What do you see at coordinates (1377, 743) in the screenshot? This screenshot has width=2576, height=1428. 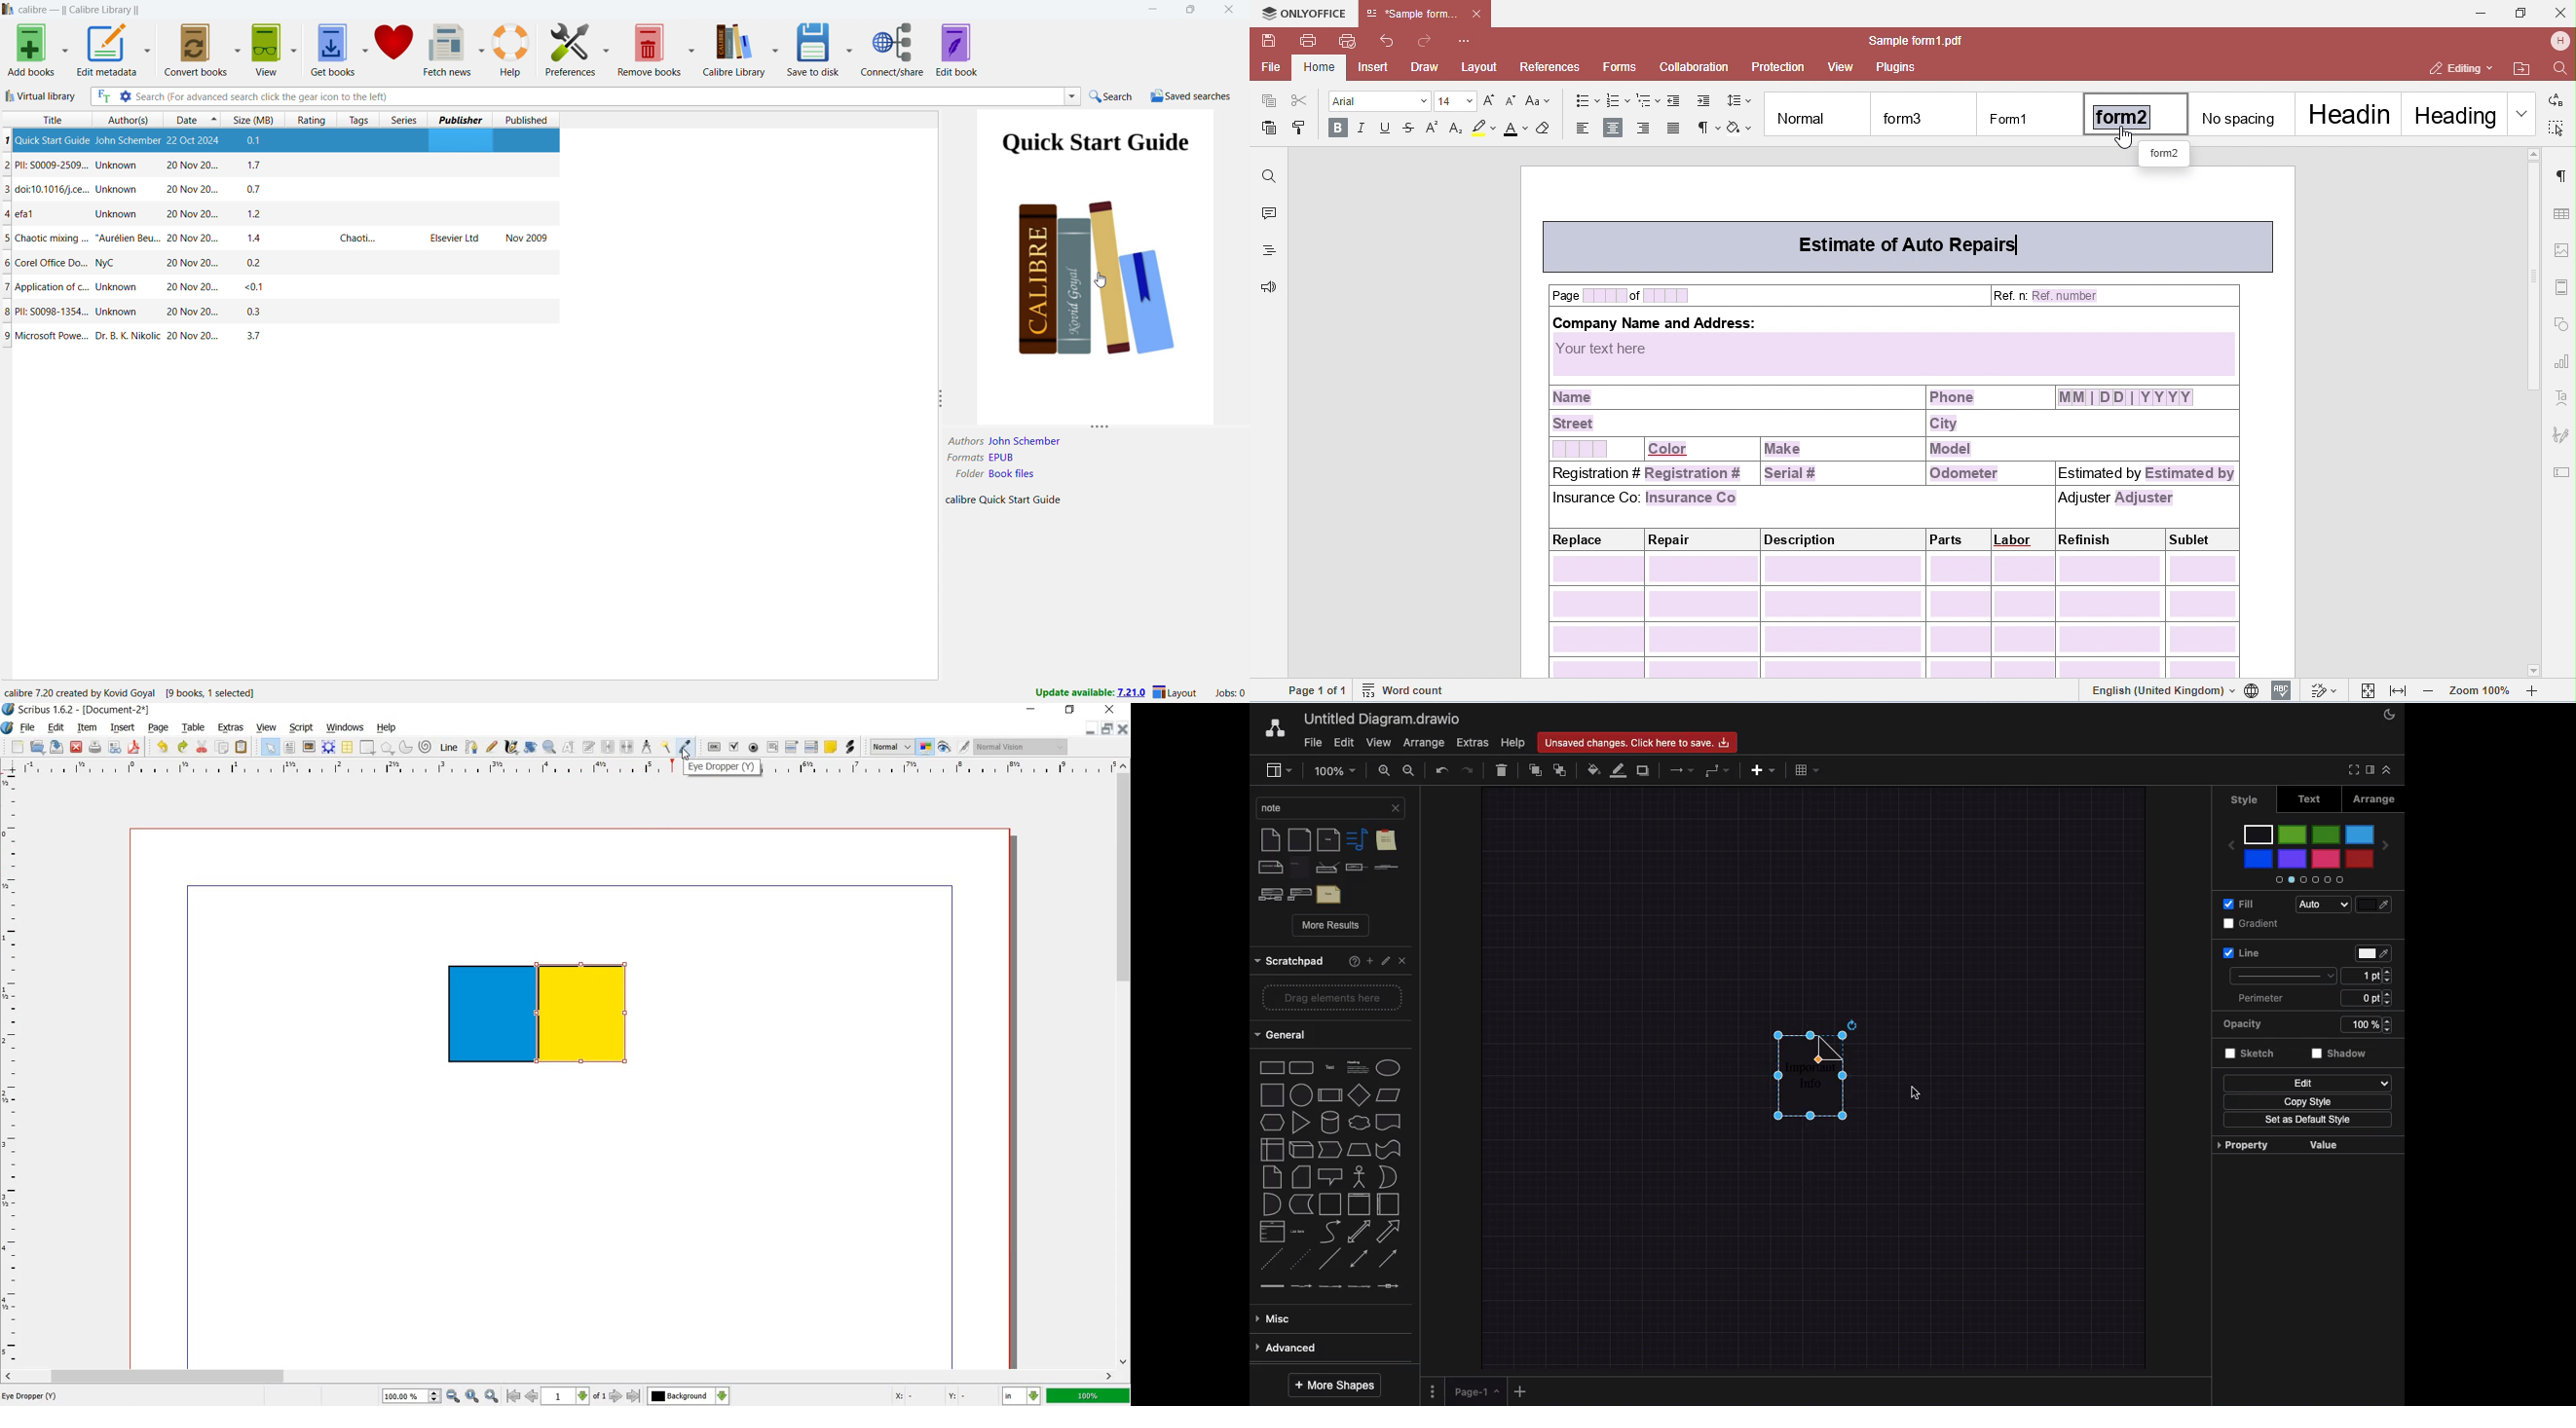 I see `View` at bounding box center [1377, 743].